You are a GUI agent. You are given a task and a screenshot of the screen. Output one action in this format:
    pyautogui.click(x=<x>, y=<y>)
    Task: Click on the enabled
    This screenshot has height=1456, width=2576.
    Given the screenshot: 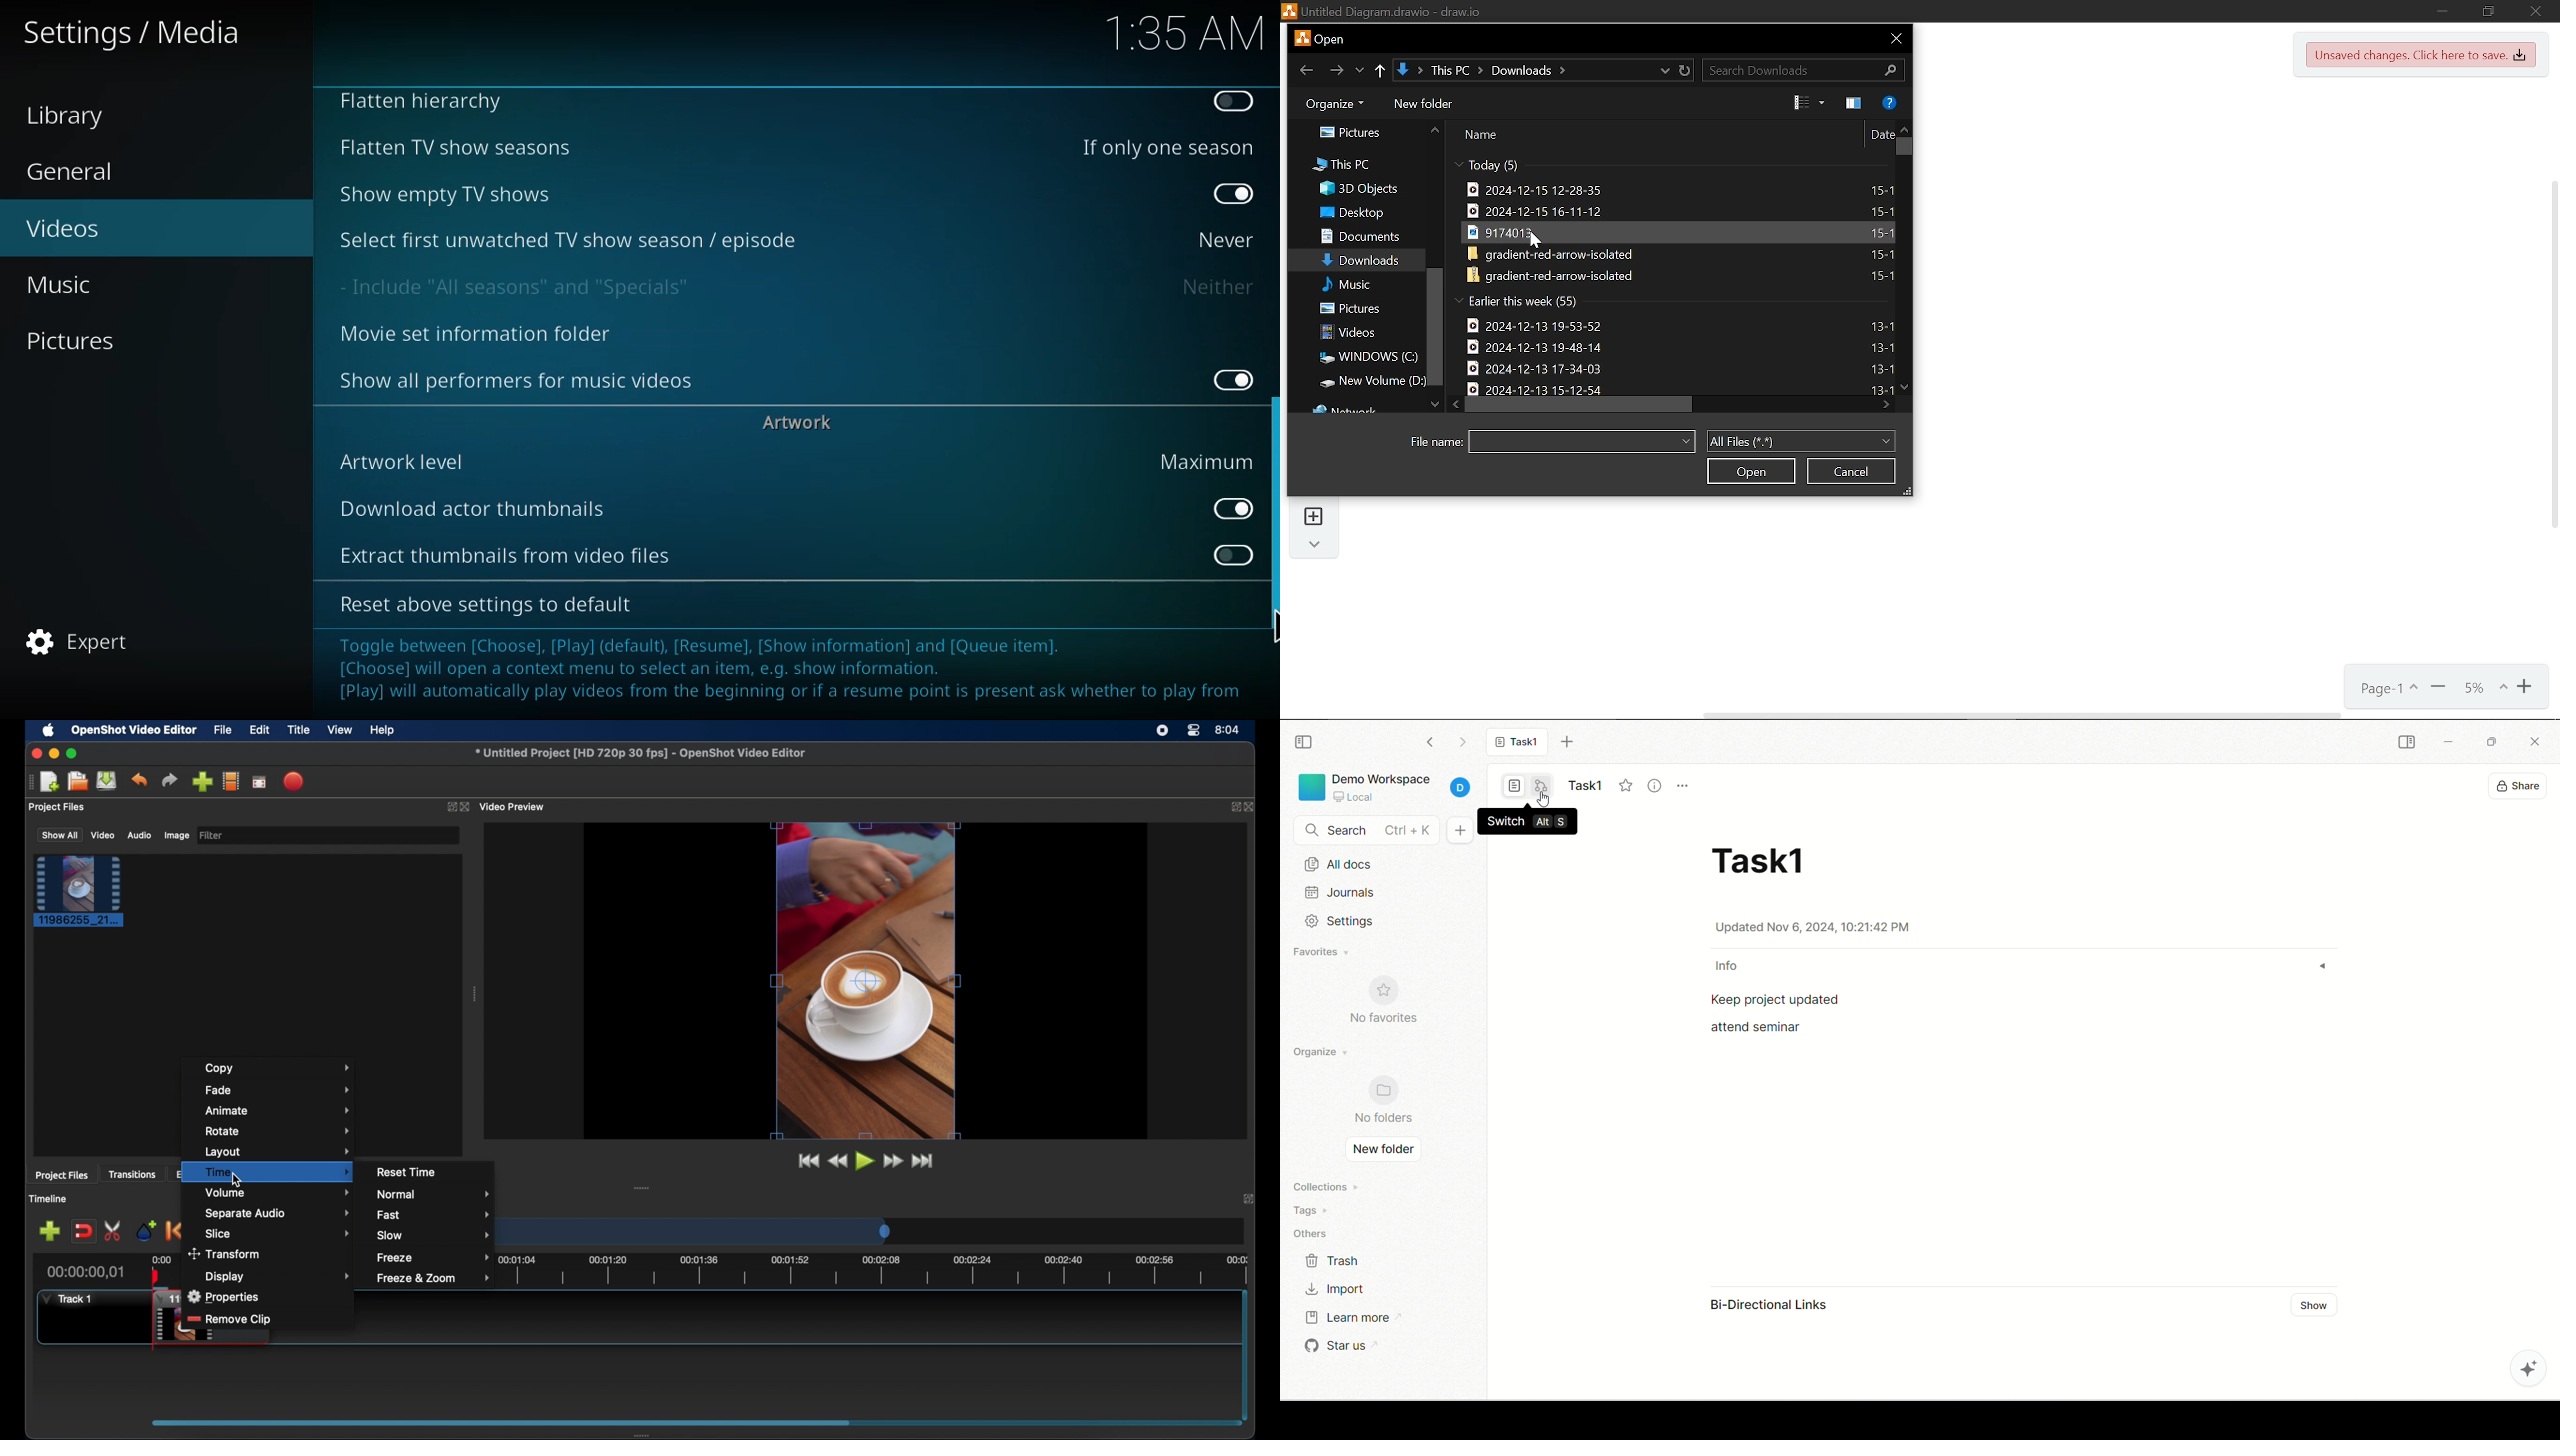 What is the action you would take?
    pyautogui.click(x=1227, y=508)
    